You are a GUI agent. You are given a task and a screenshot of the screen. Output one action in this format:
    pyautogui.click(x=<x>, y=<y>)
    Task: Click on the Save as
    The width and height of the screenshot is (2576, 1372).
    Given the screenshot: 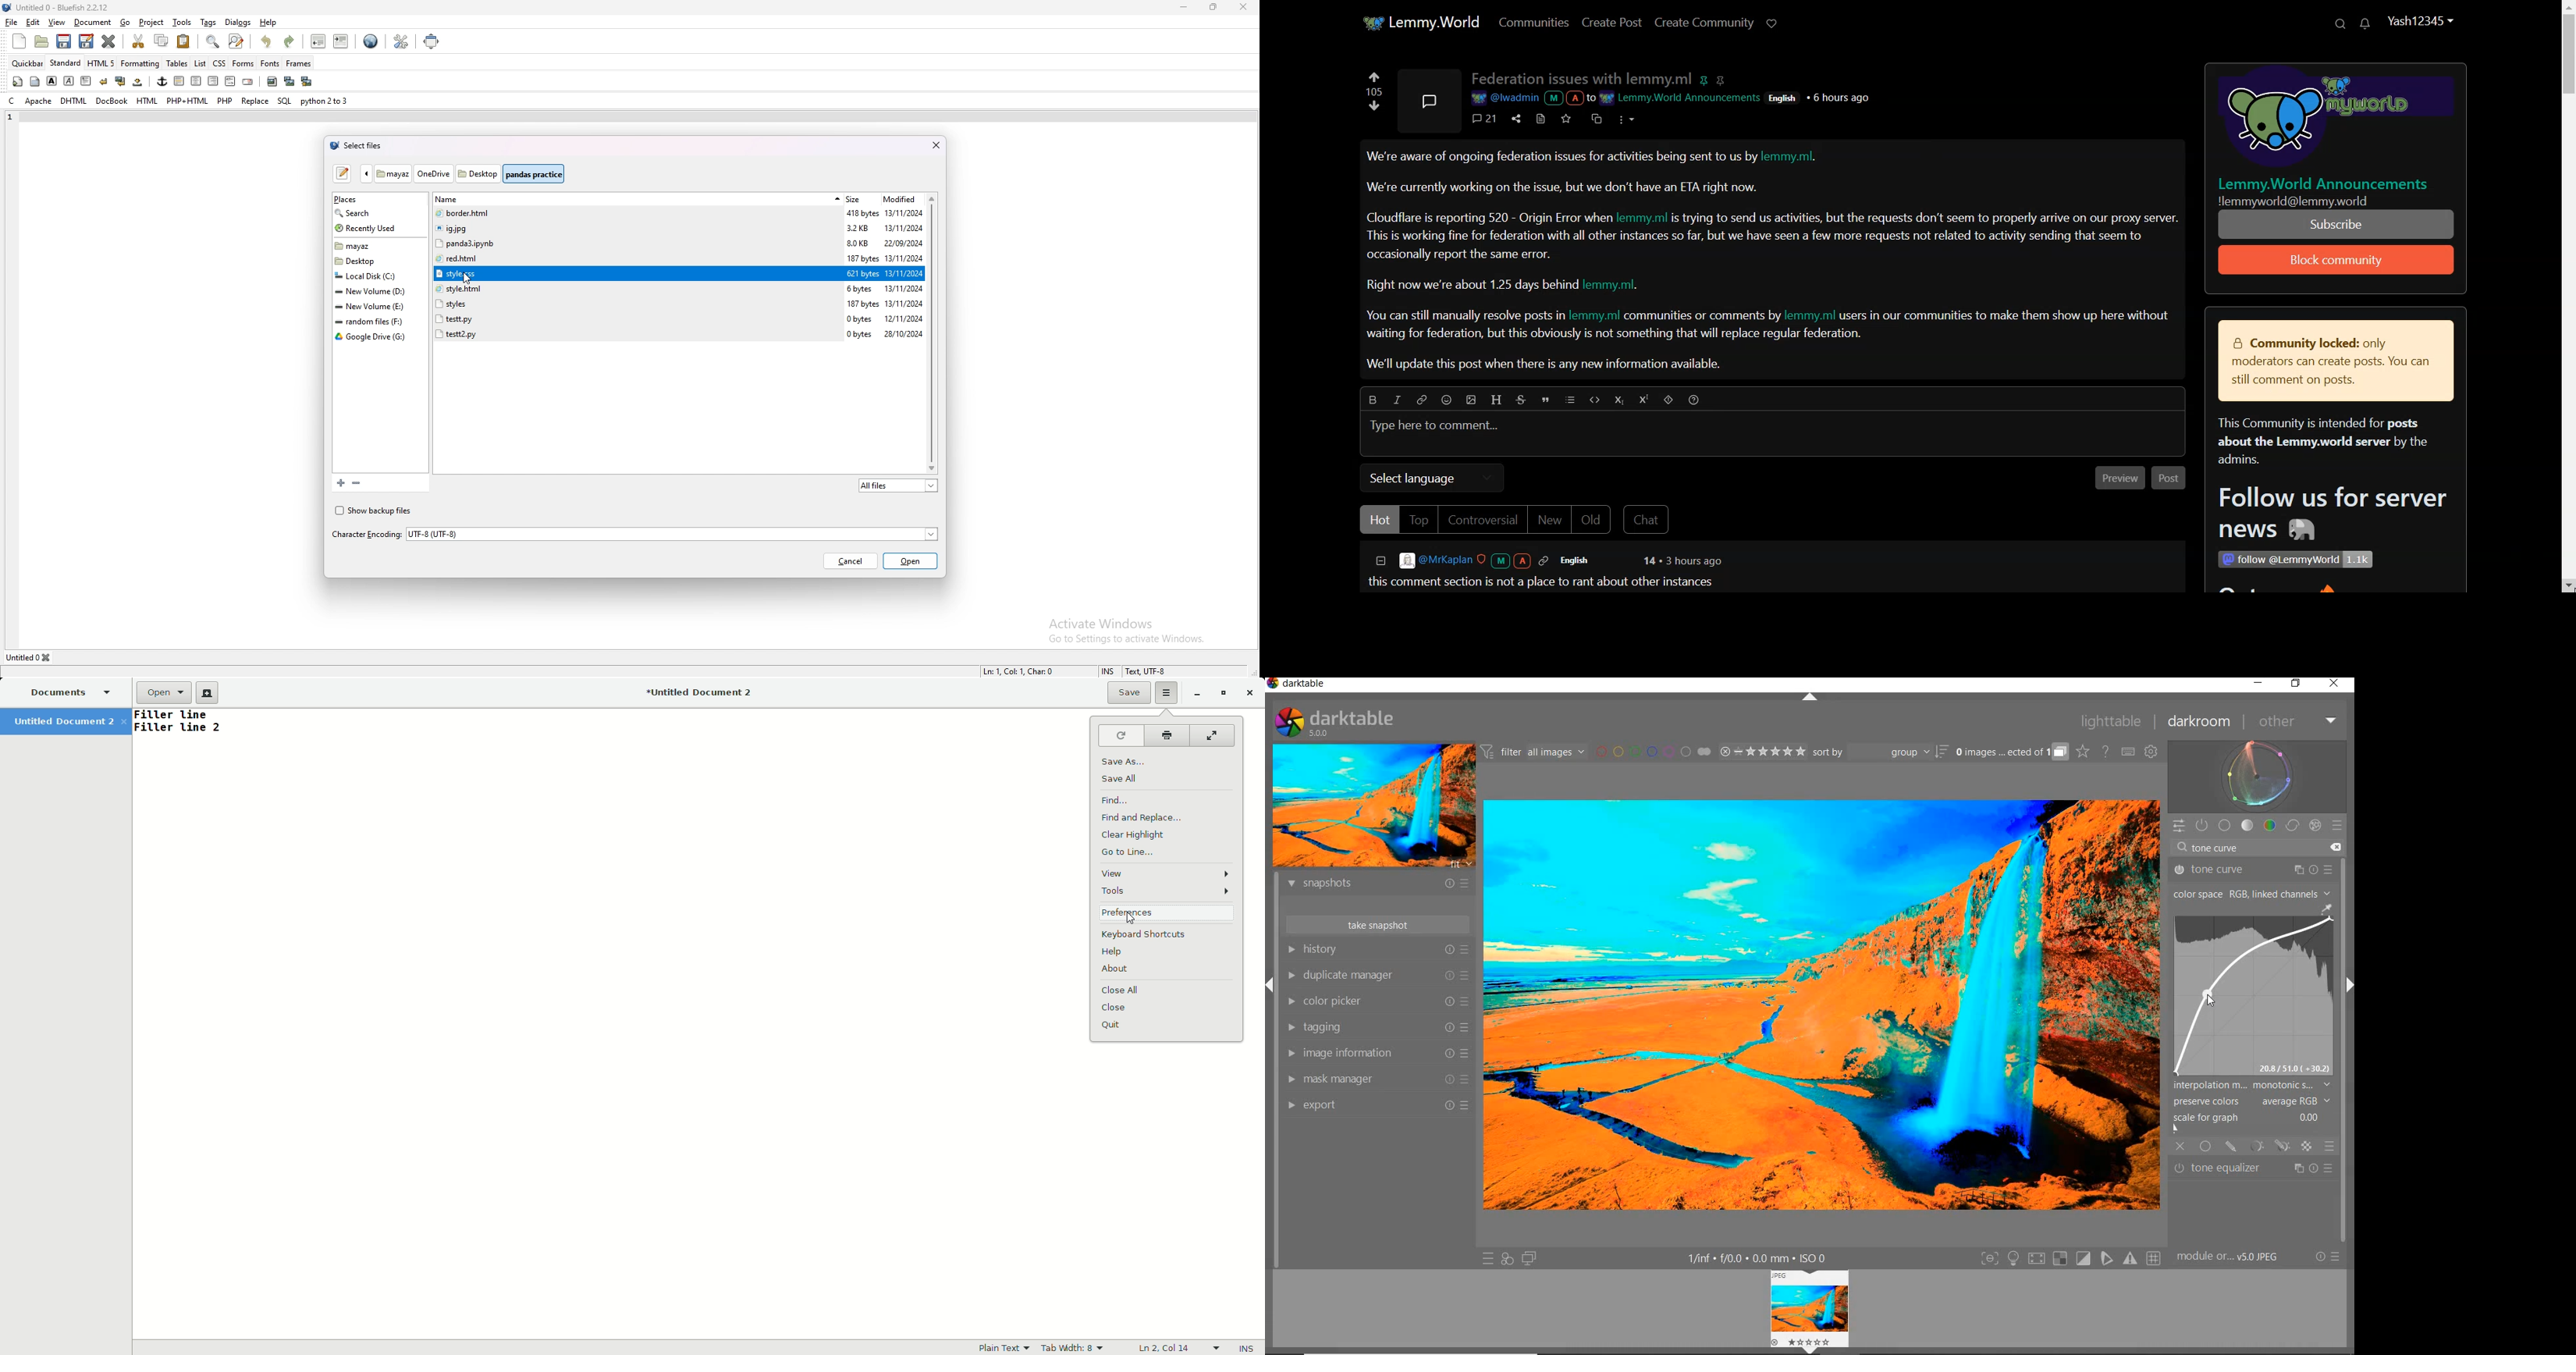 What is the action you would take?
    pyautogui.click(x=1122, y=761)
    